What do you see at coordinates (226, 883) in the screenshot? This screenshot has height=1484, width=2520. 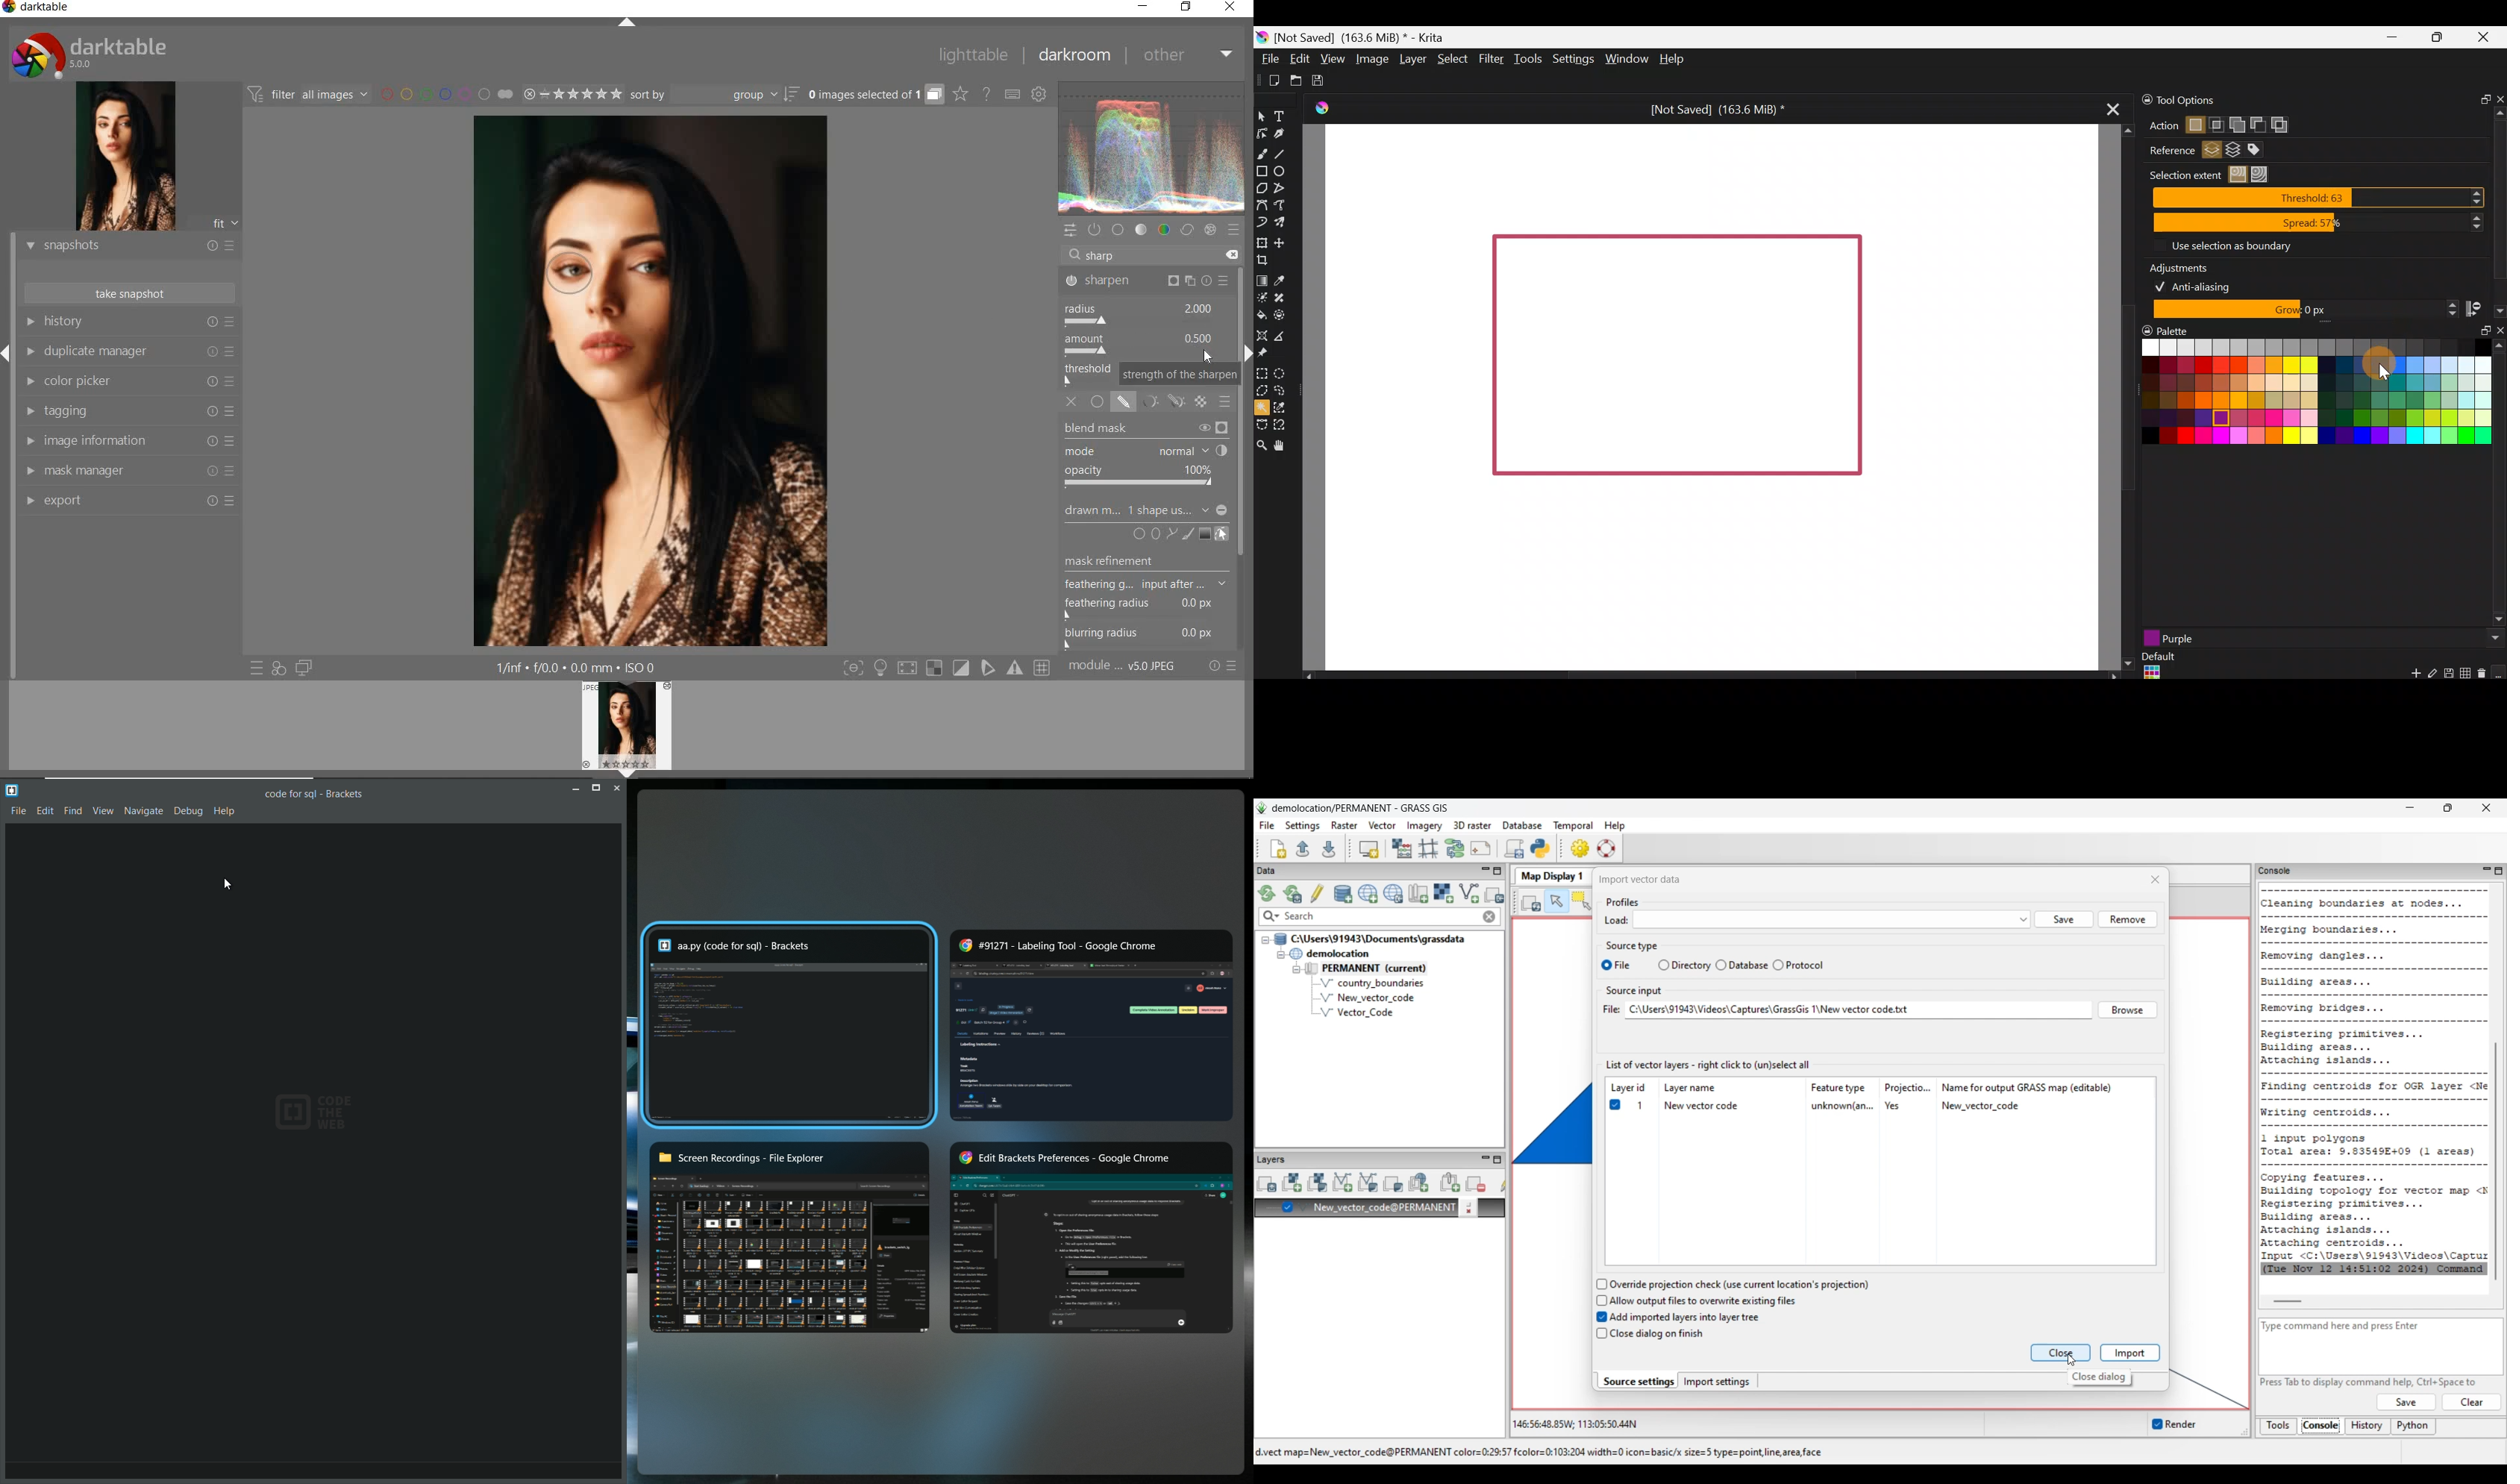 I see `cursor on new bracket` at bounding box center [226, 883].